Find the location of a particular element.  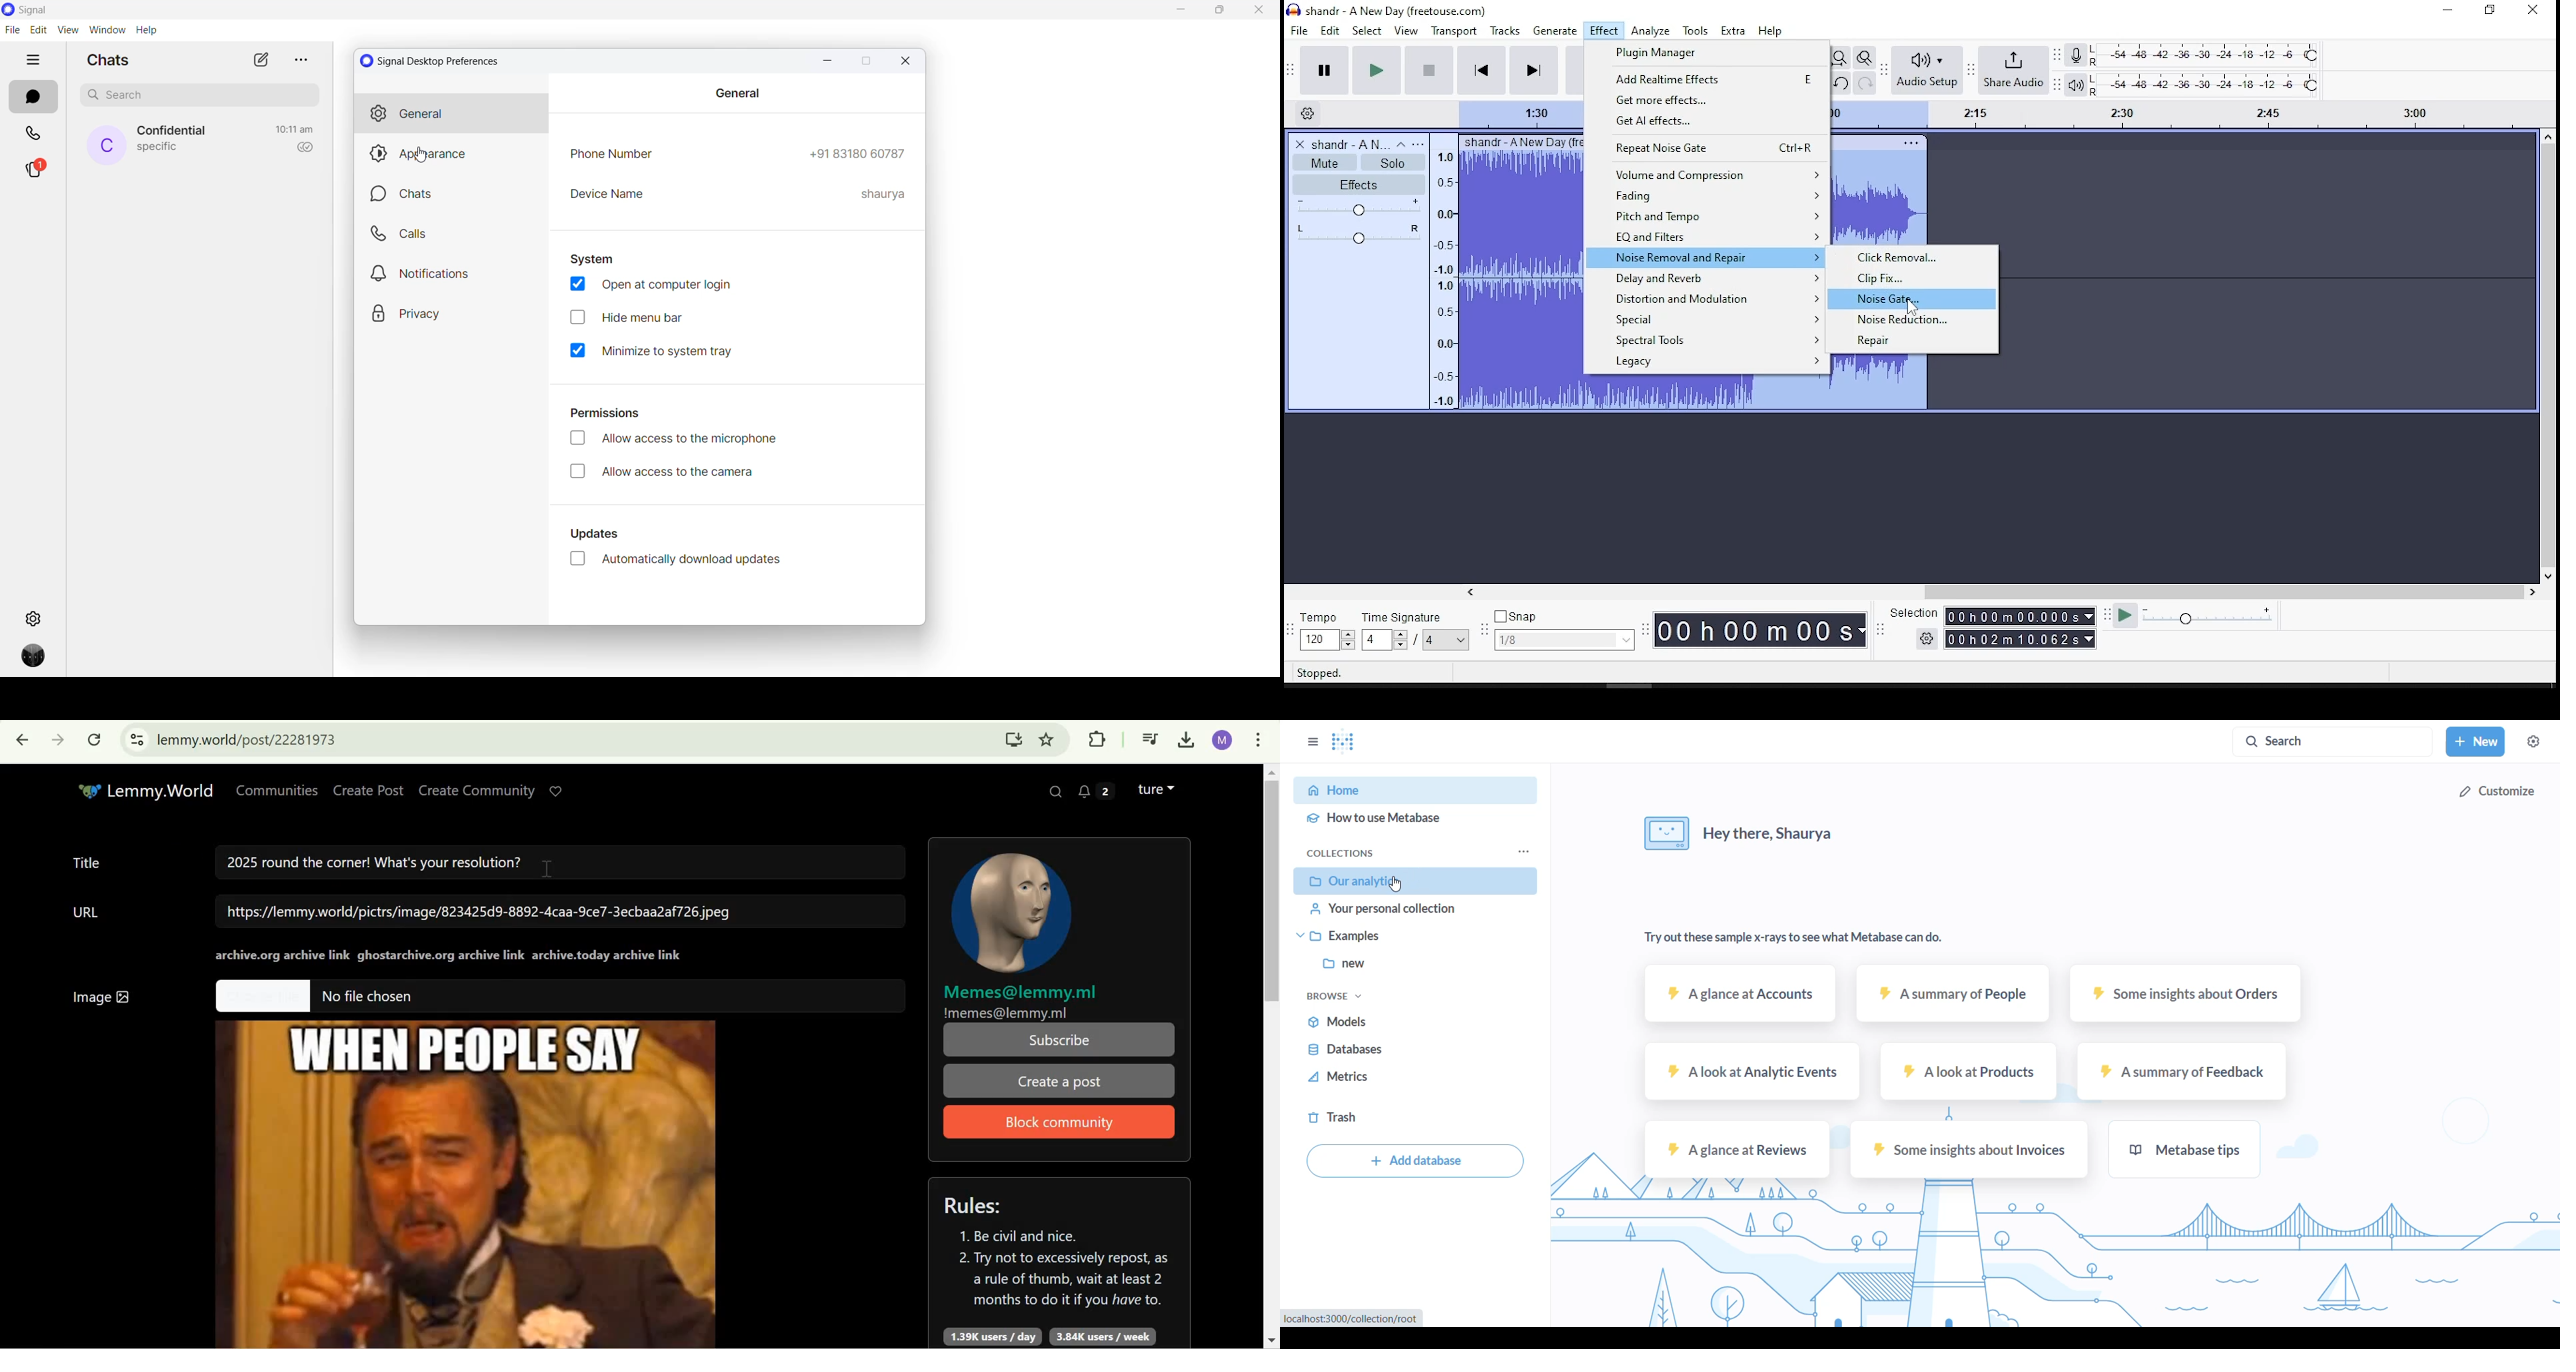

No file chosen is located at coordinates (370, 997).